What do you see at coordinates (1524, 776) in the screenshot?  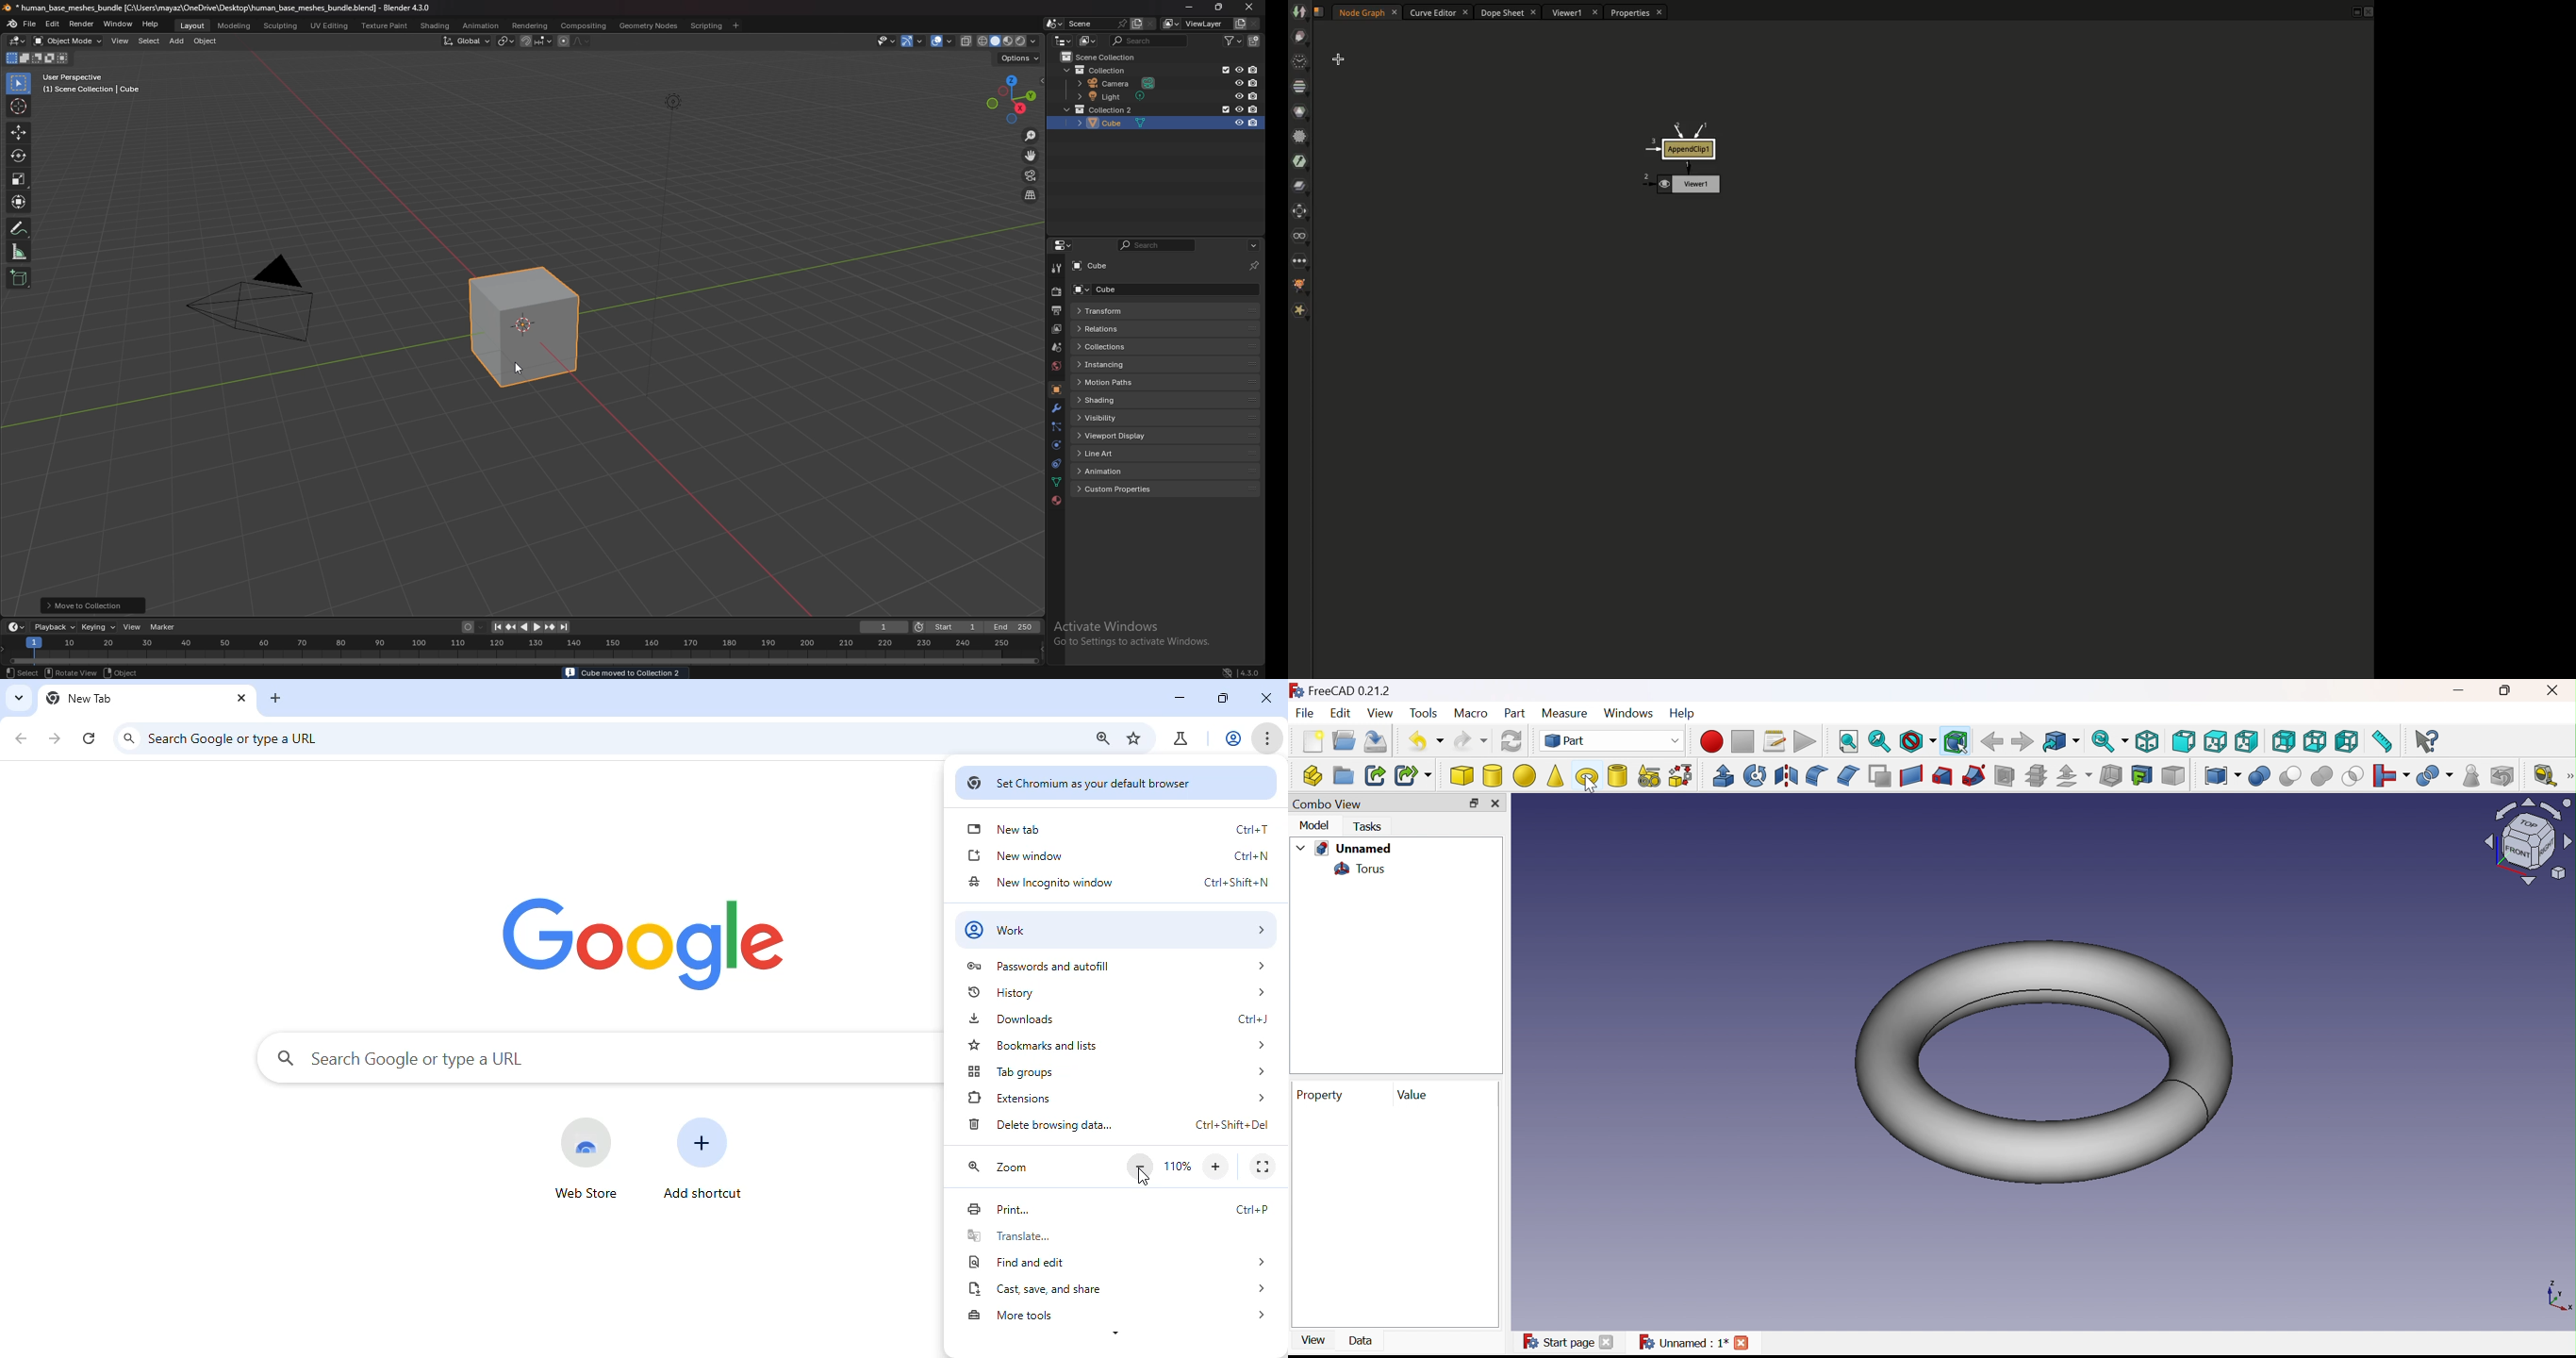 I see `Sphere` at bounding box center [1524, 776].